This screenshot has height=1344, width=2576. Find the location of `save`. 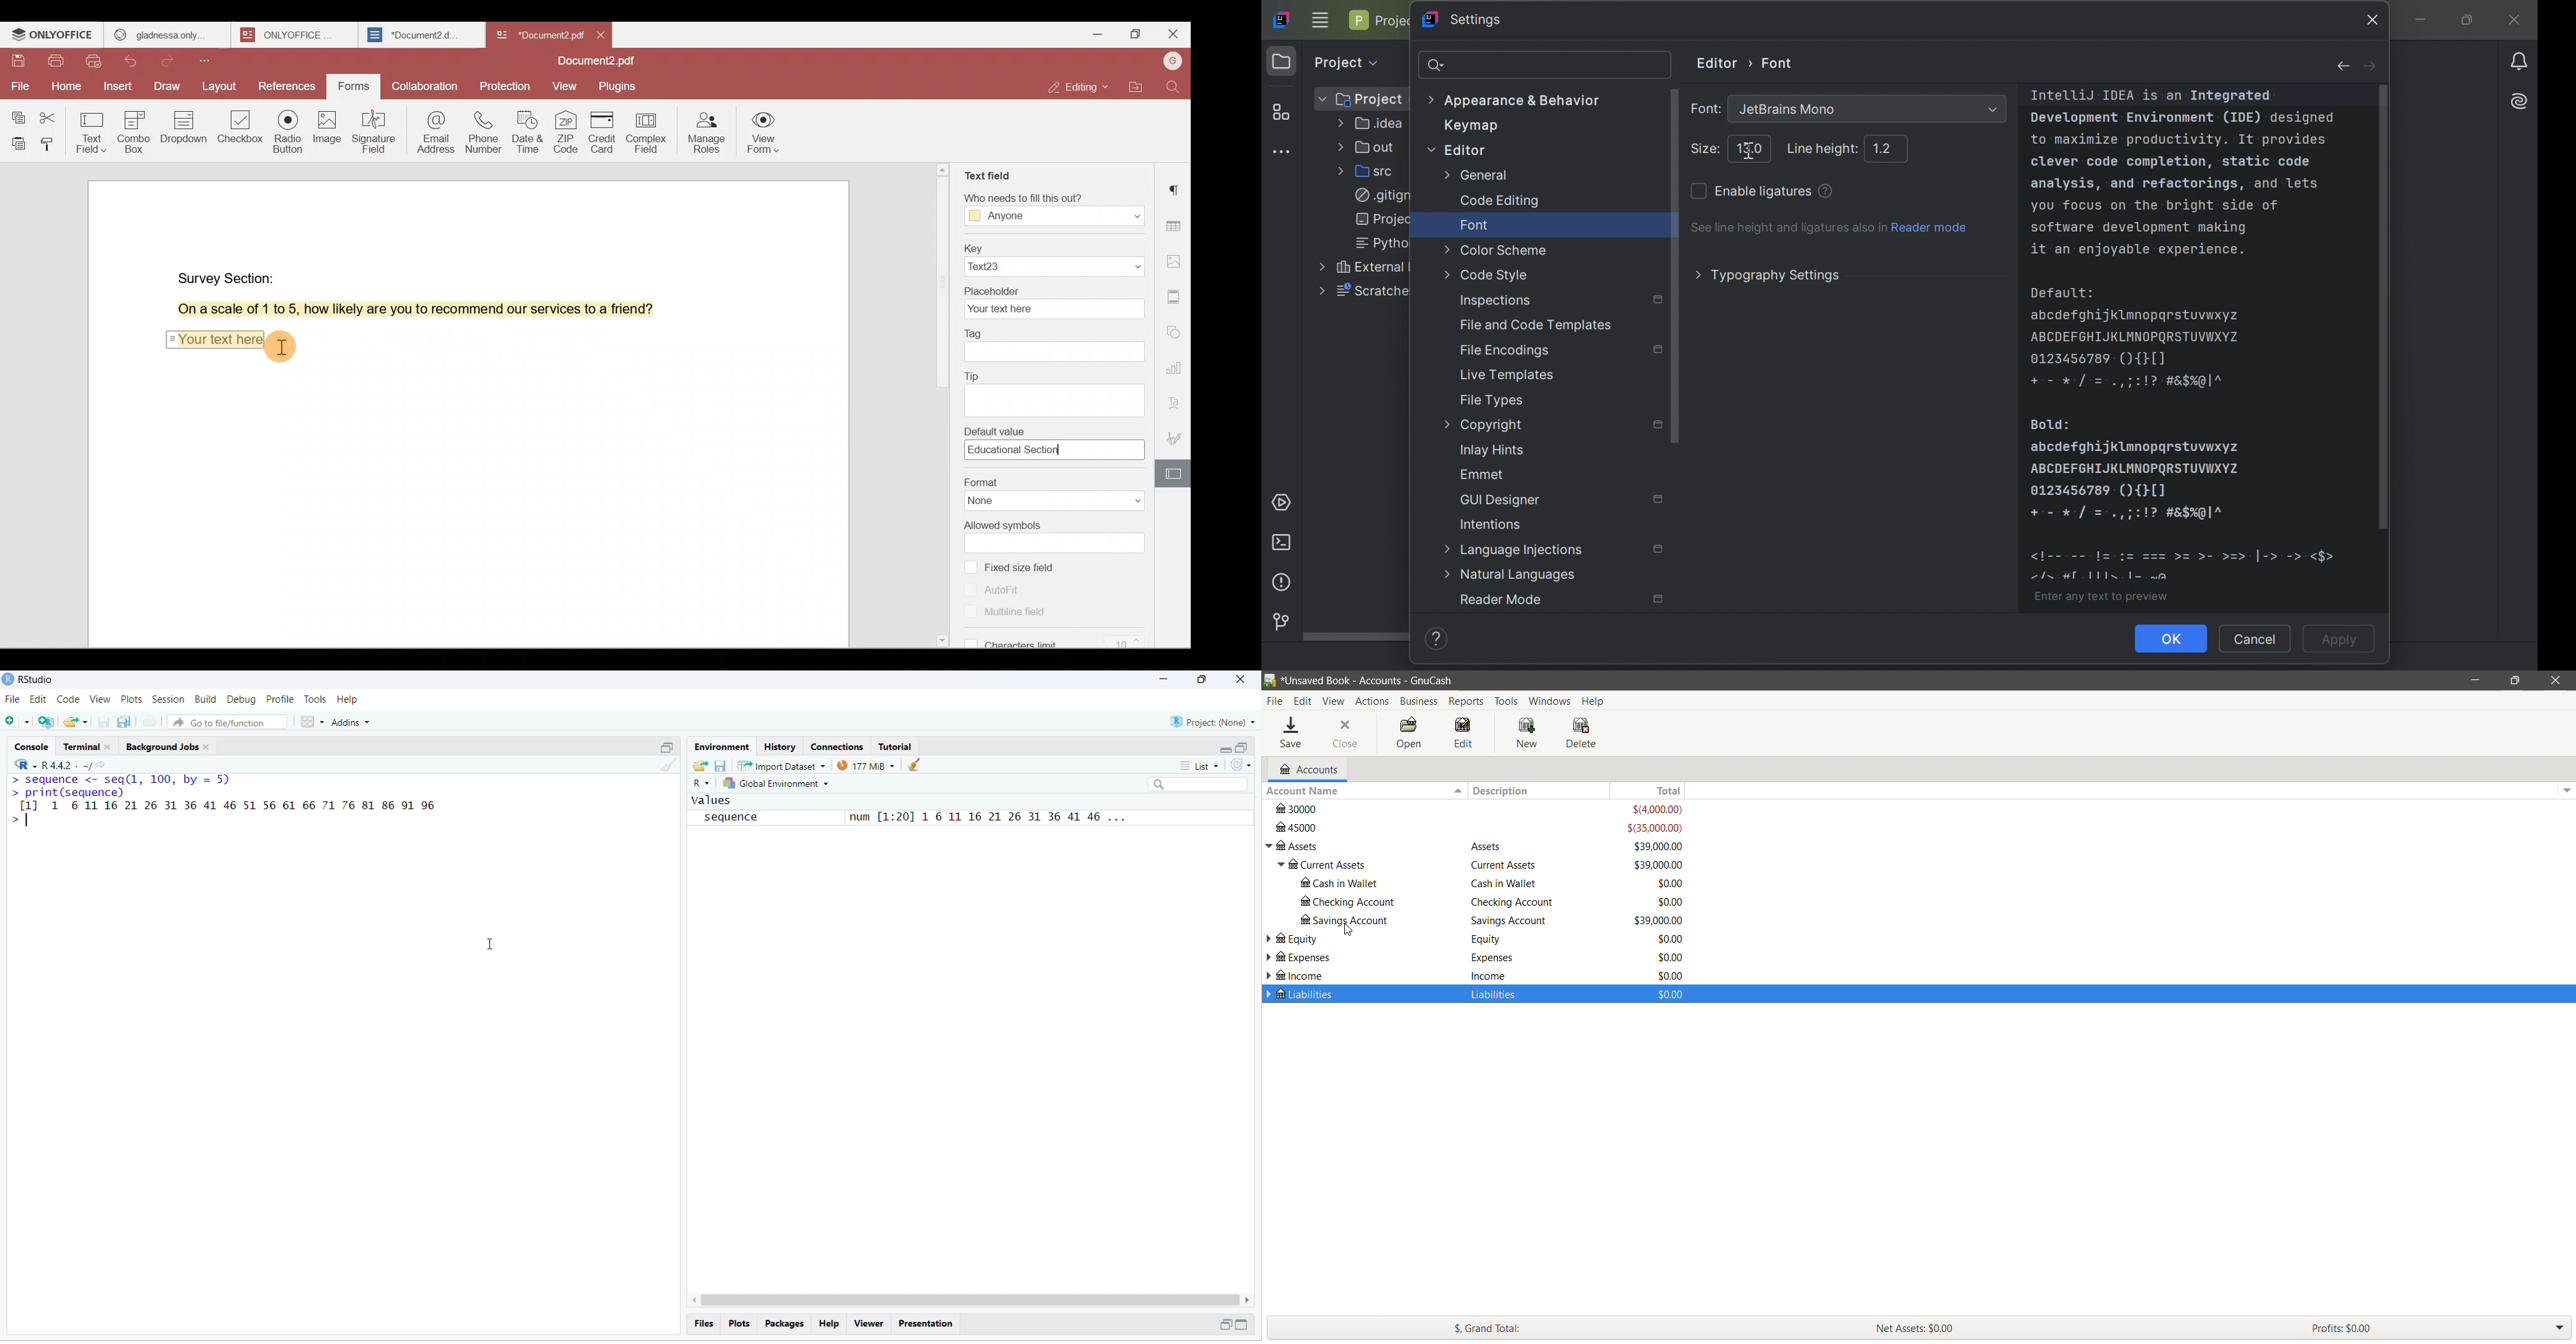

save is located at coordinates (721, 766).